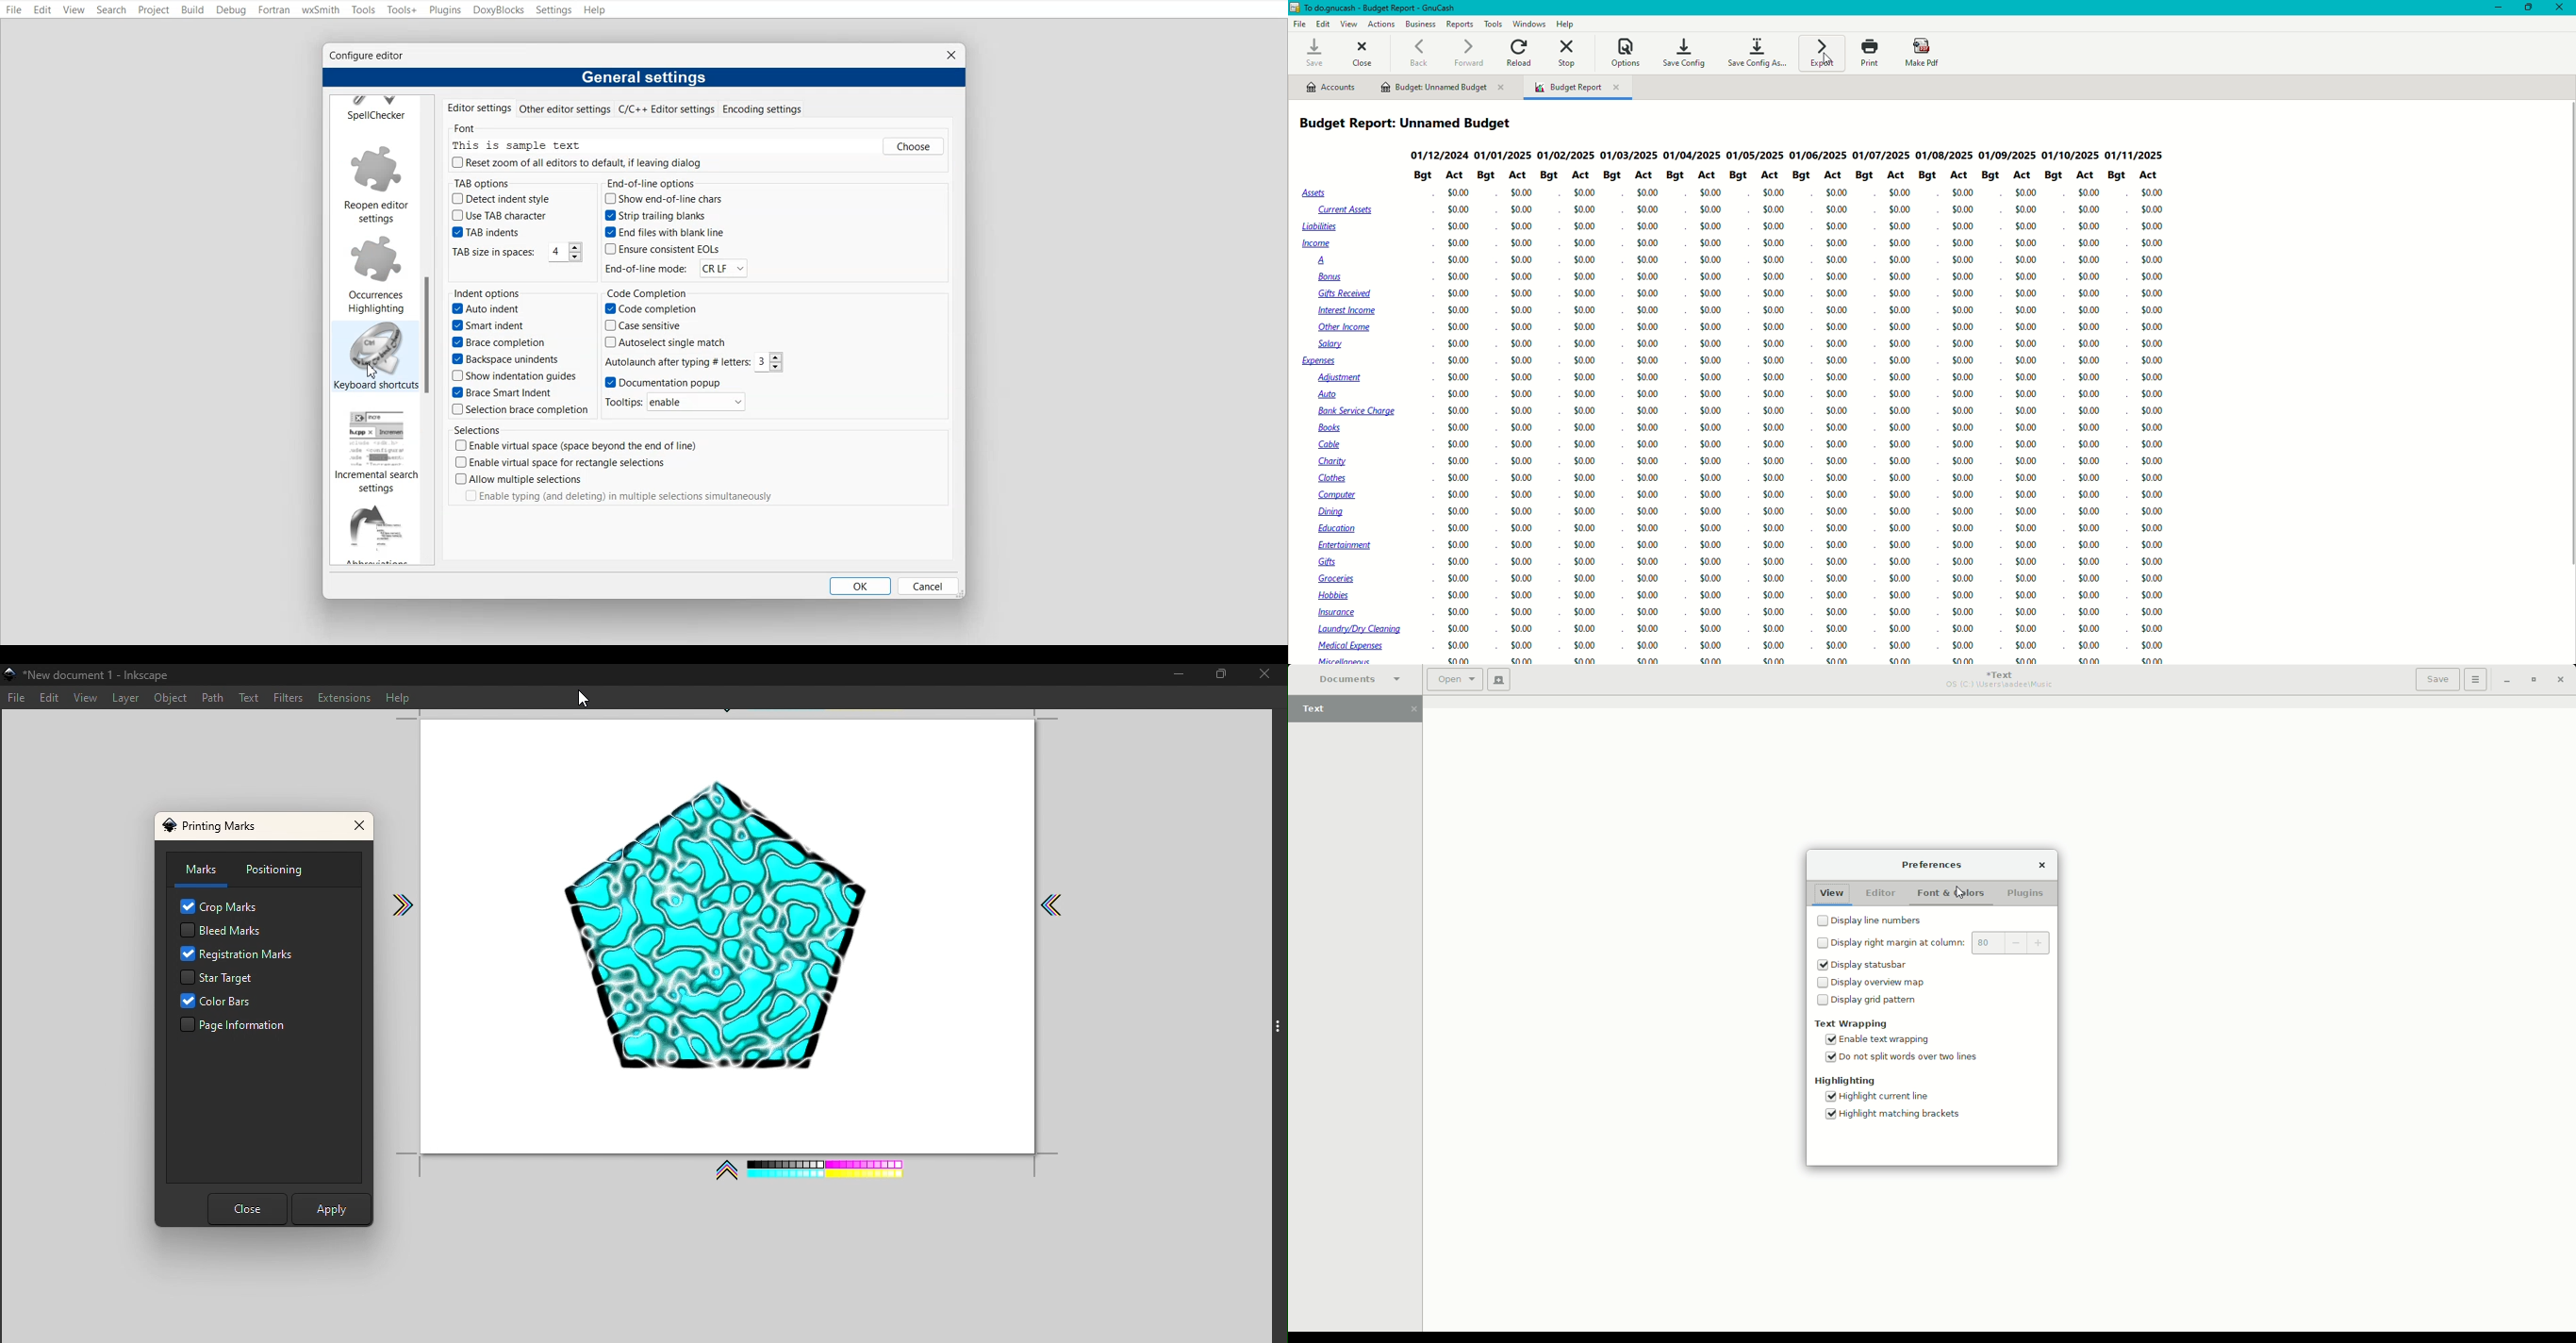  Describe the element at coordinates (498, 9) in the screenshot. I see `DoxyBlocks` at that location.